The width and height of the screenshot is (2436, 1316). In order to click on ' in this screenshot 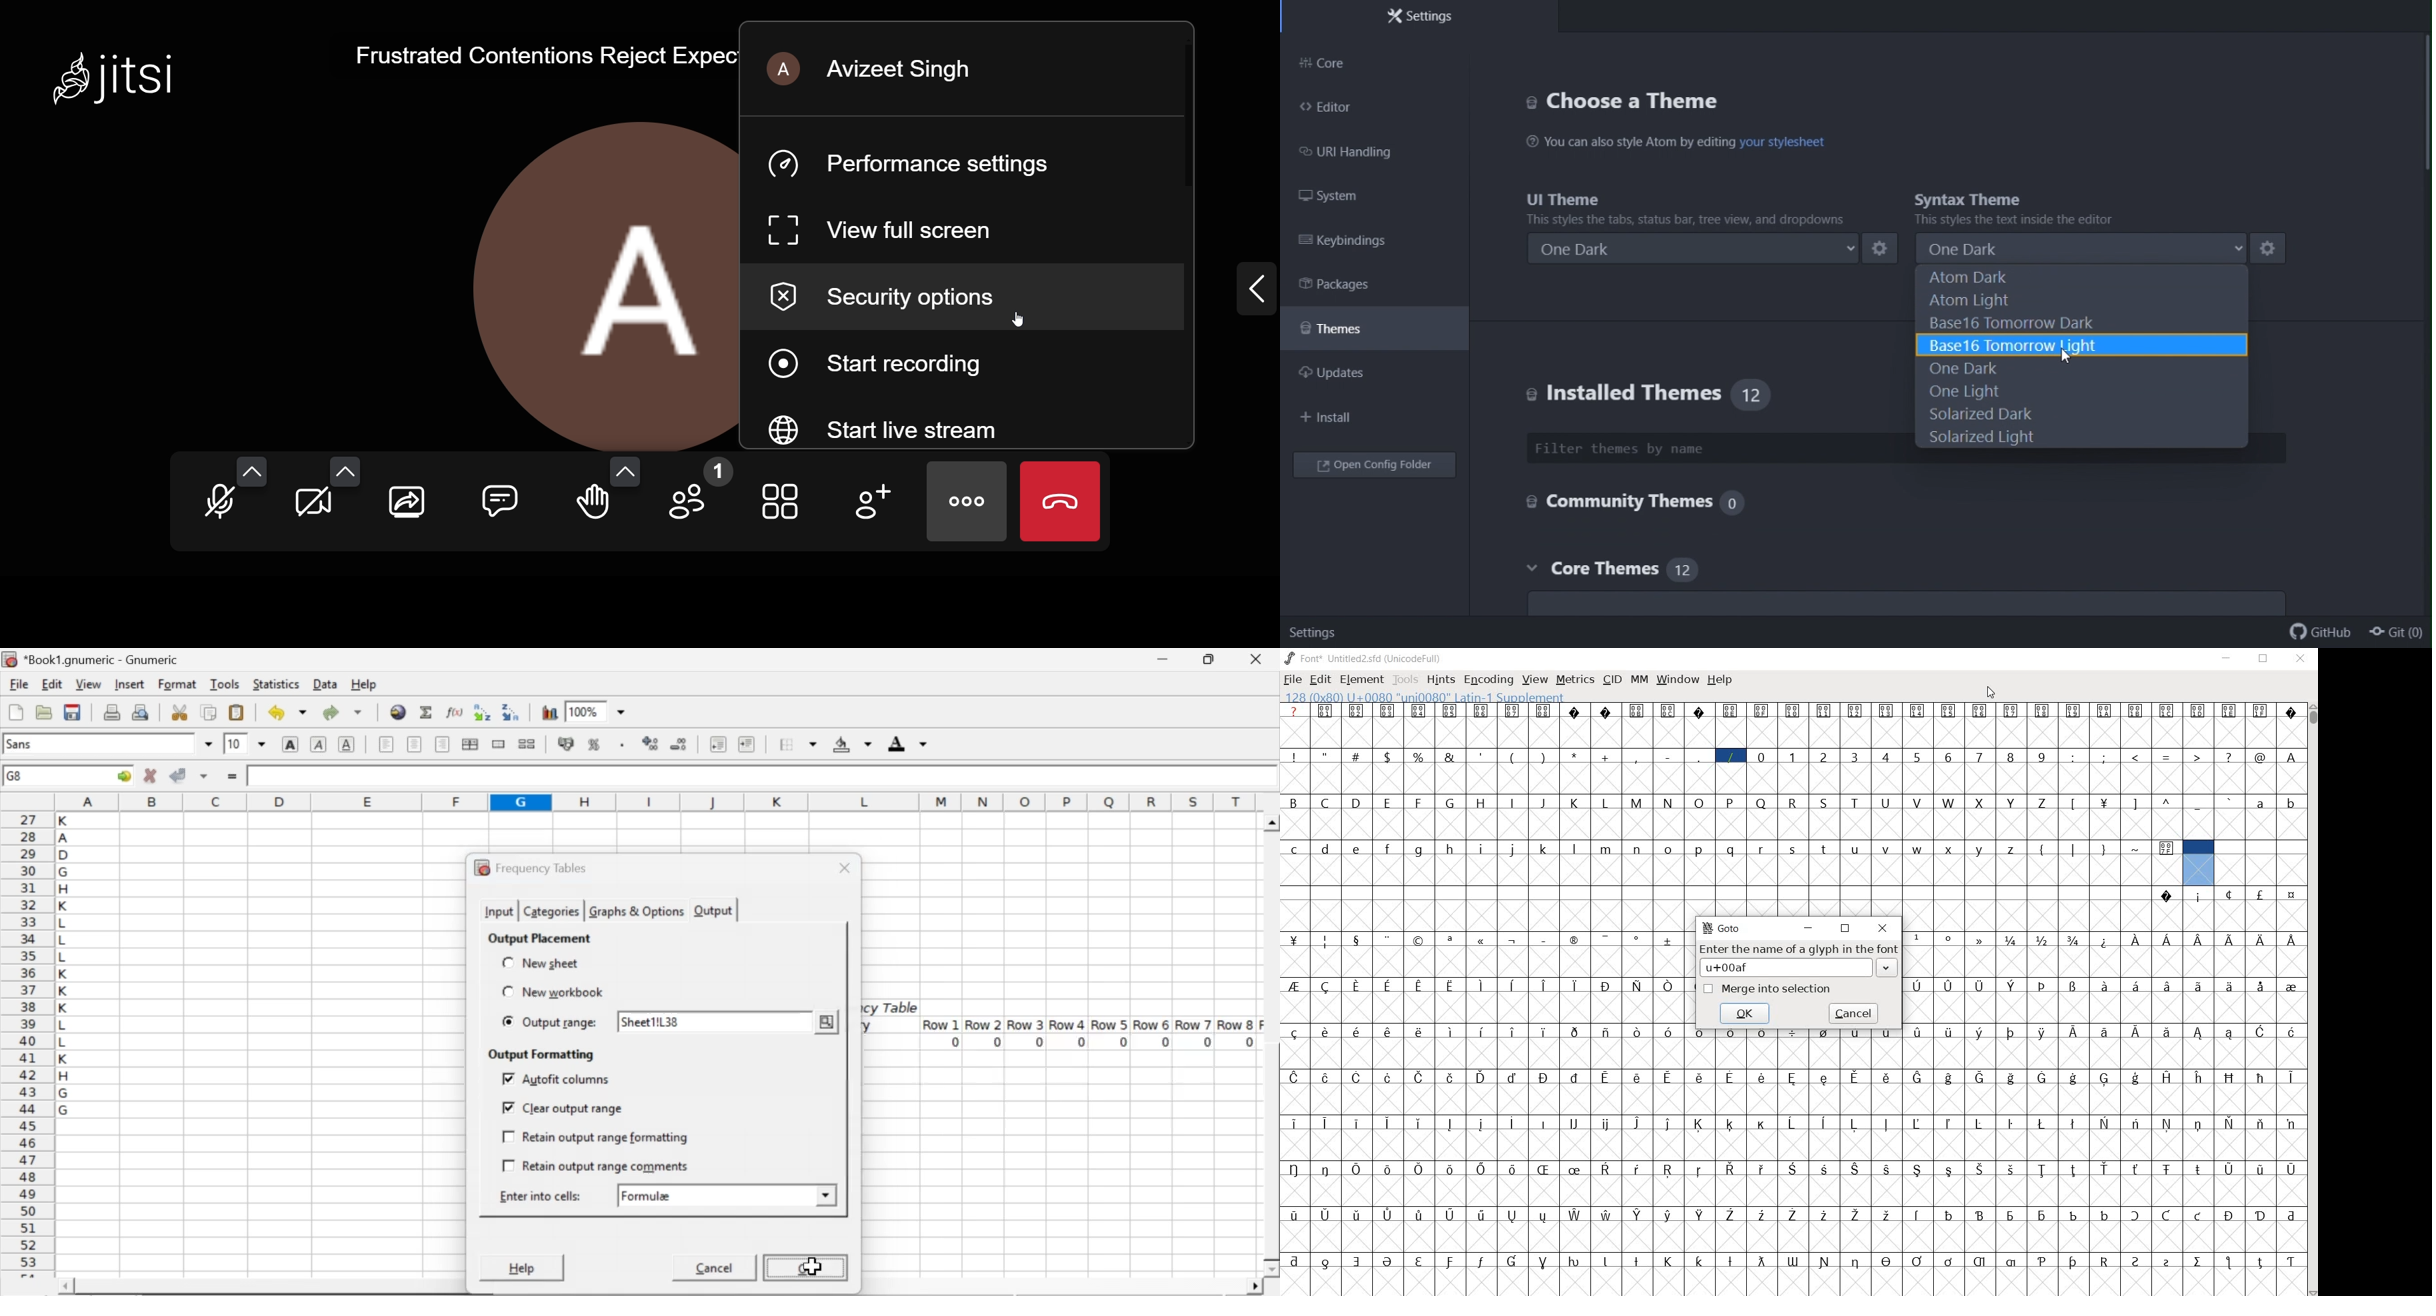, I will do `click(1481, 757)`.